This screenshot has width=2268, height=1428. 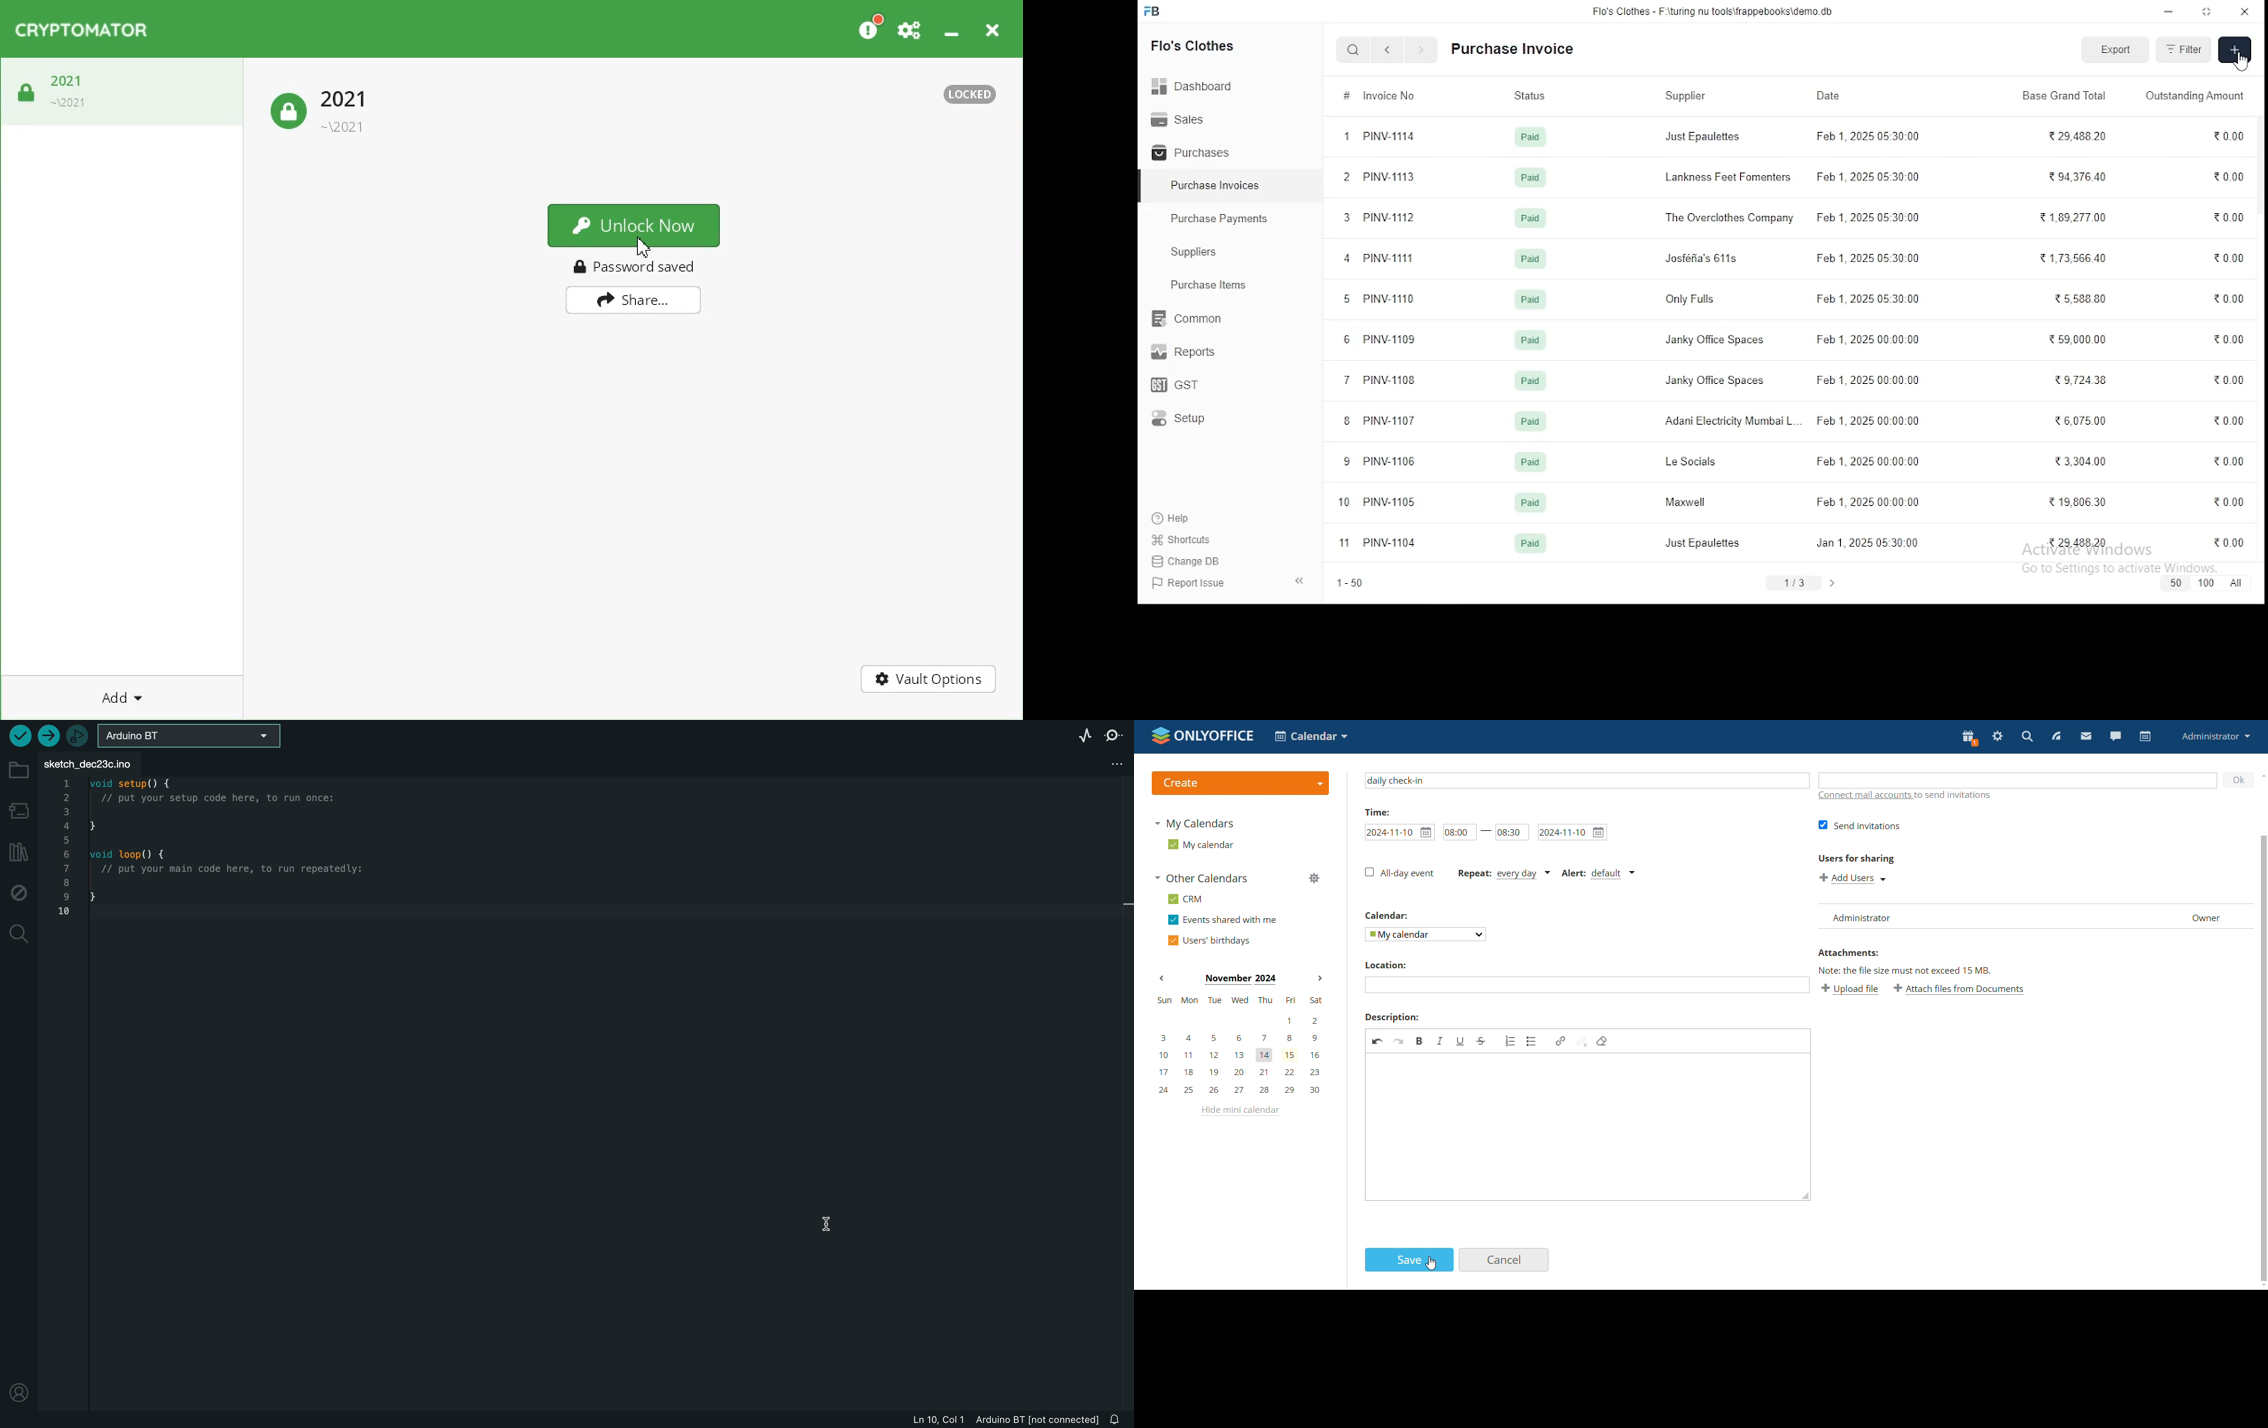 I want to click on unlink, so click(x=1581, y=1040).